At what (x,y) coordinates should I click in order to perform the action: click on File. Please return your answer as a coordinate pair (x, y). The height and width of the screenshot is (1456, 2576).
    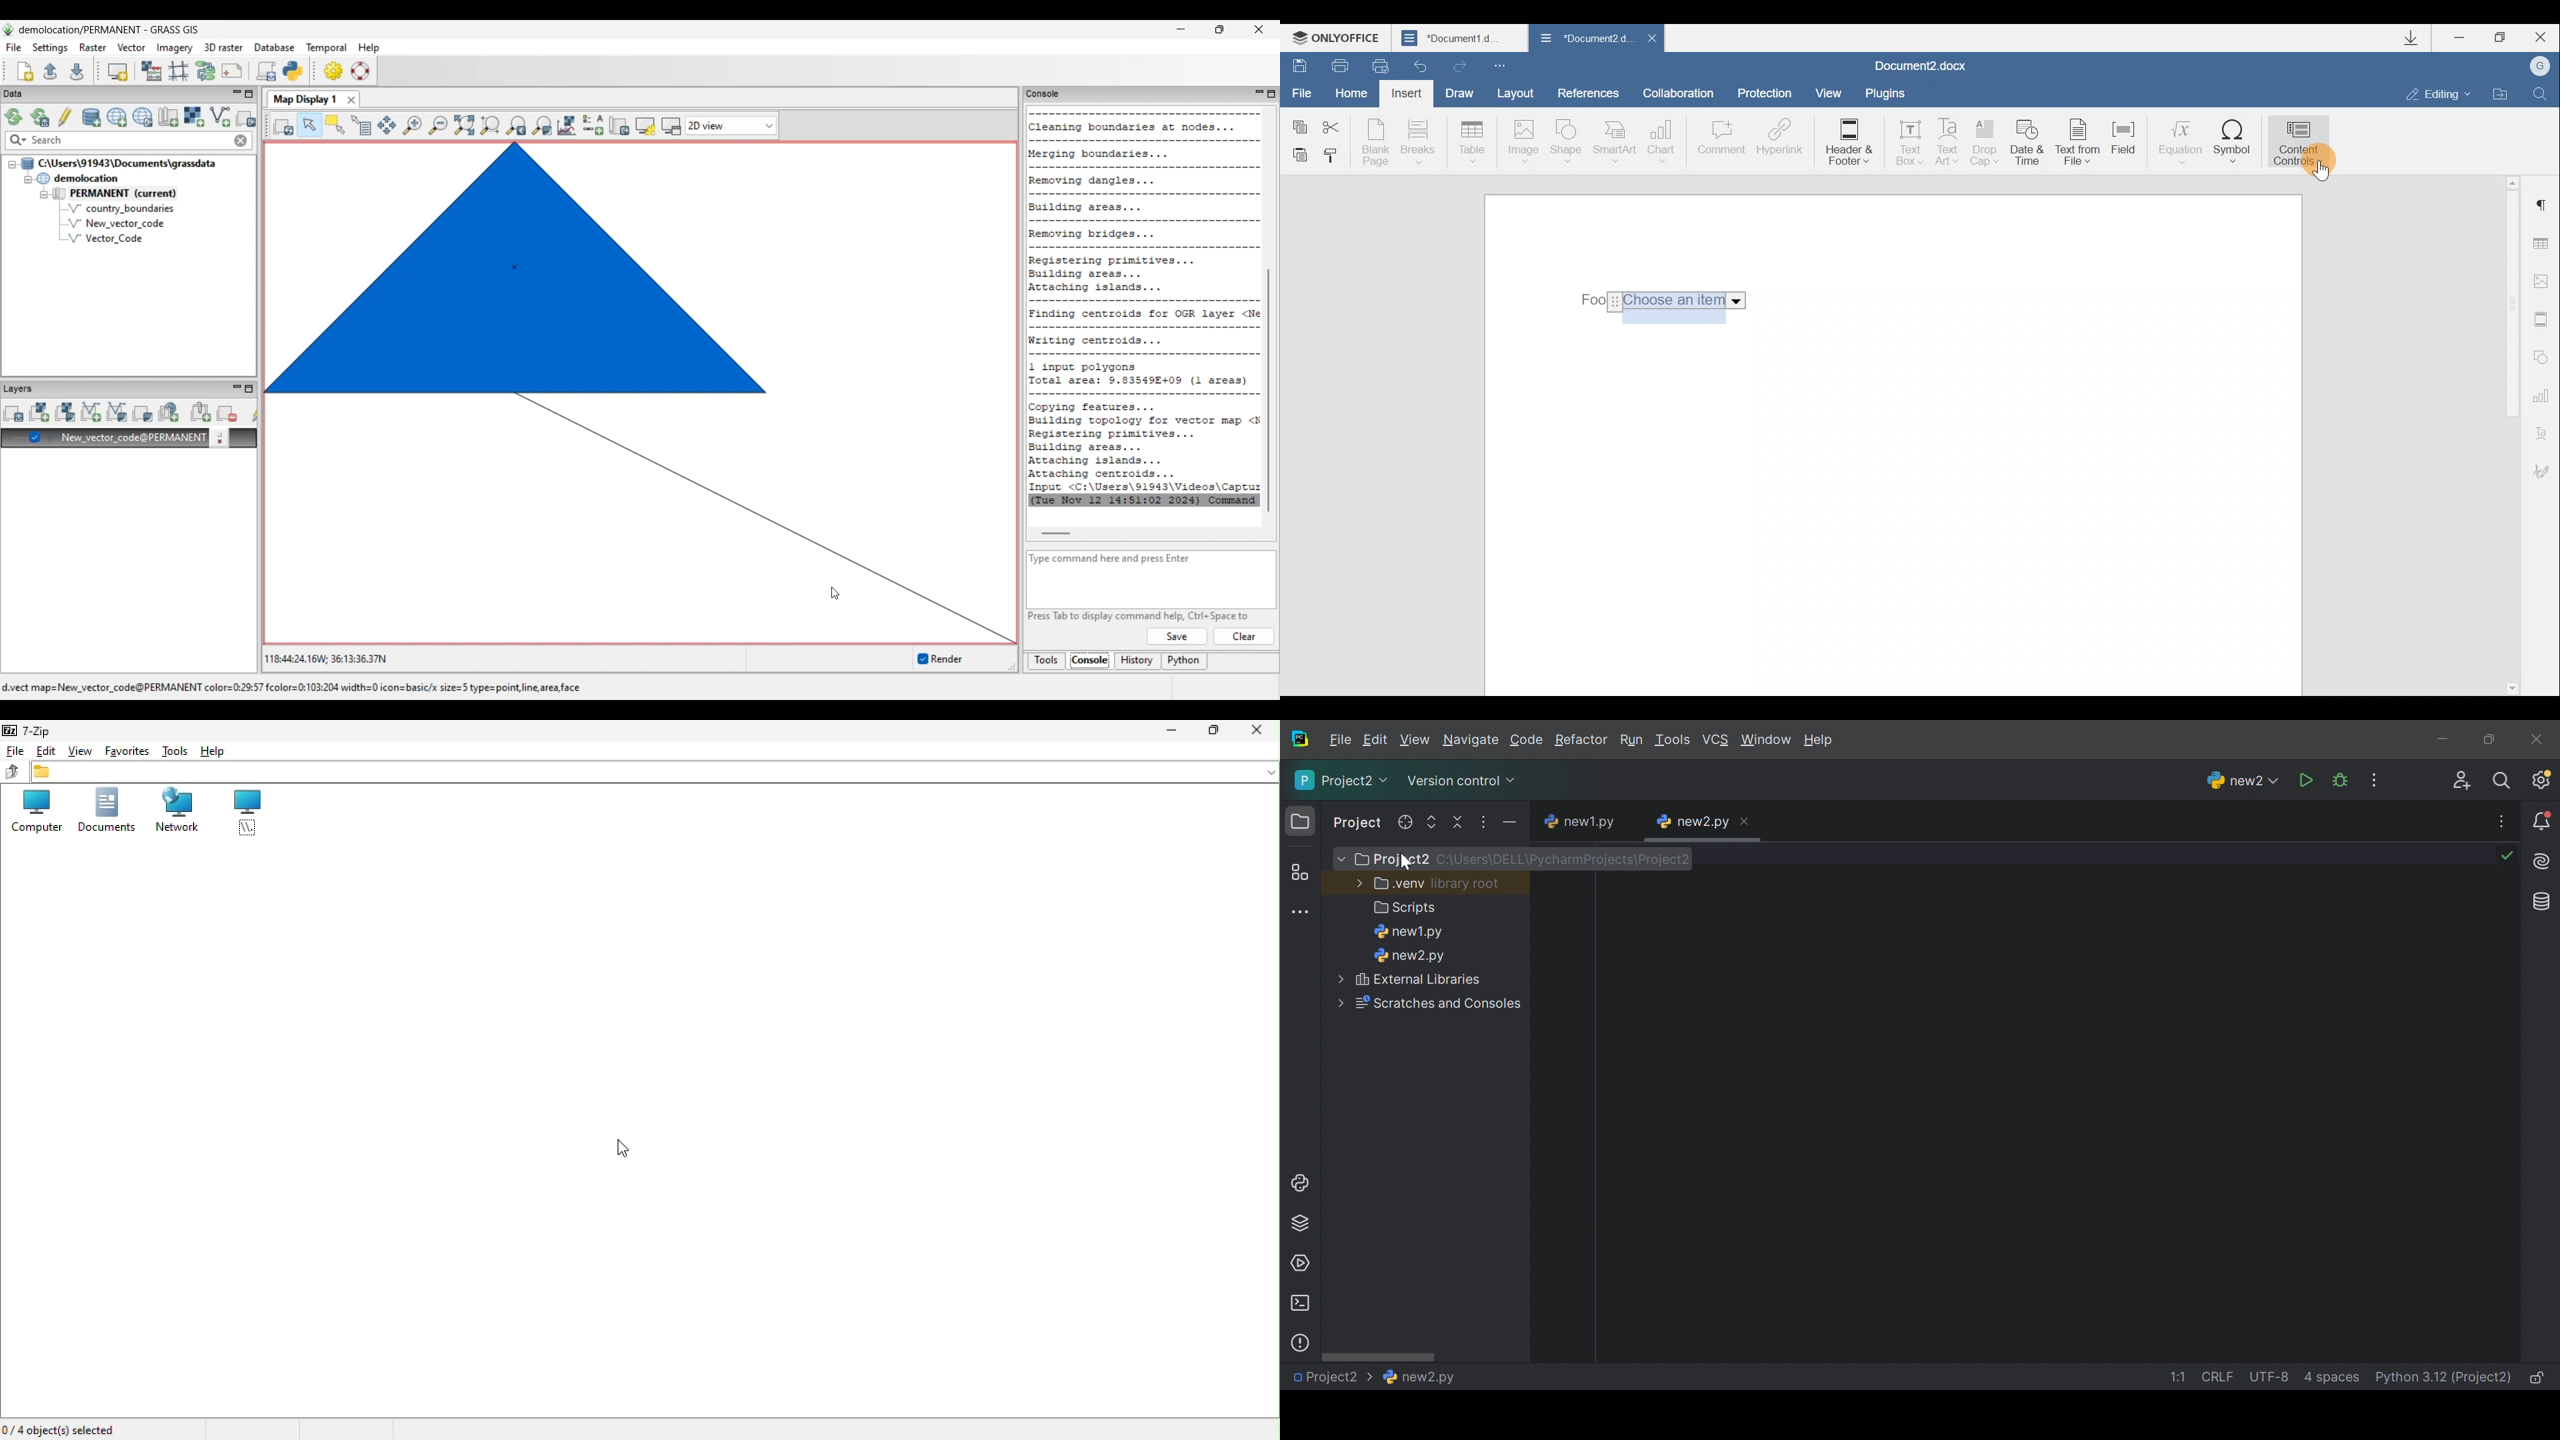
    Looking at the image, I should click on (1303, 91).